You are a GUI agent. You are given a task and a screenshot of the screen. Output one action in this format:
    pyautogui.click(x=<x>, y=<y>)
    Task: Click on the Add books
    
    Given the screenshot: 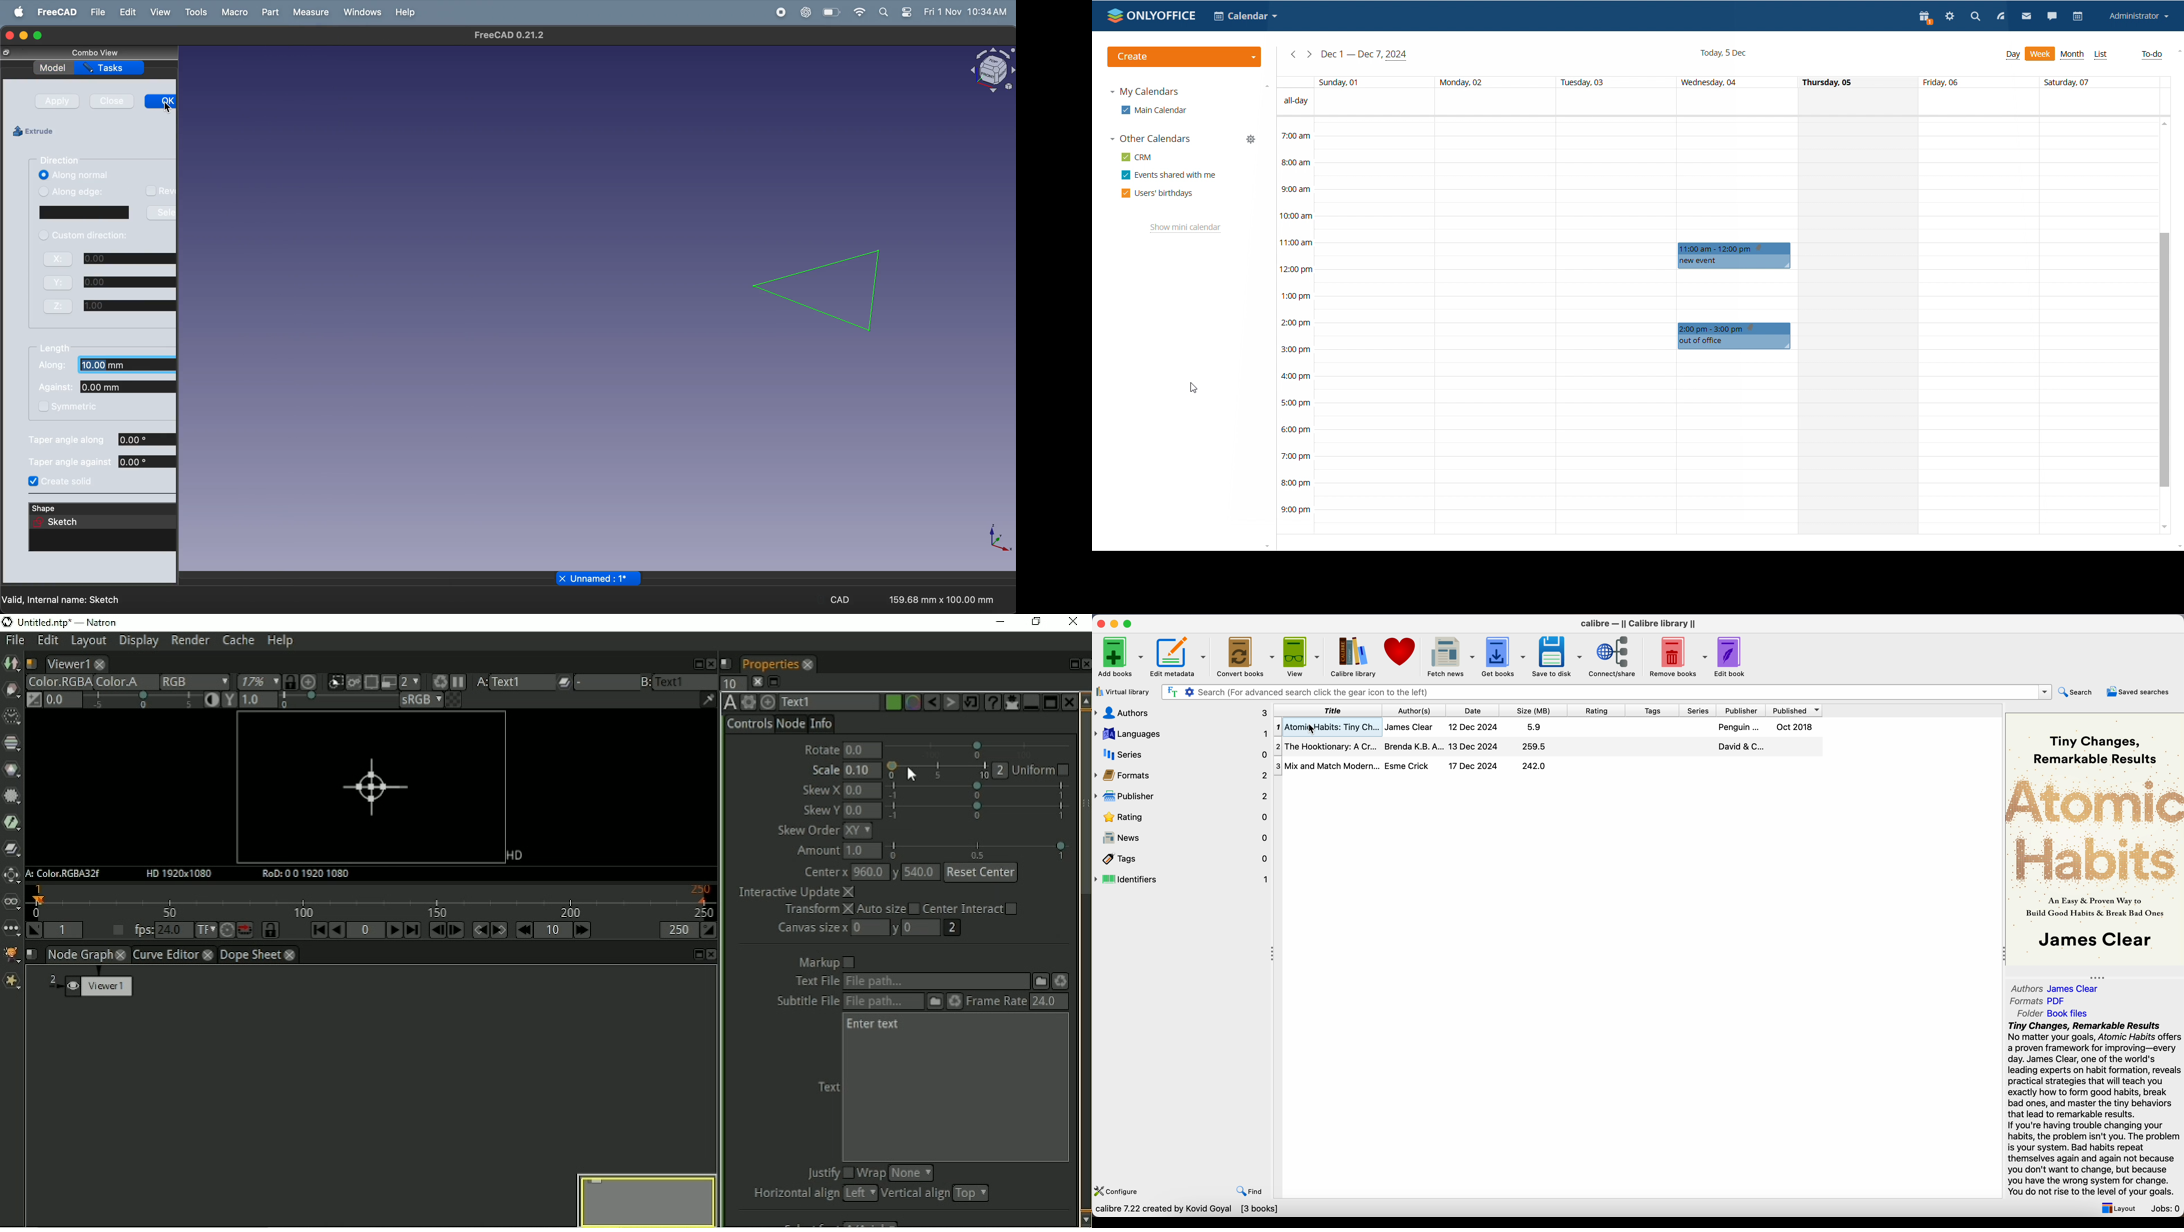 What is the action you would take?
    pyautogui.click(x=1119, y=657)
    